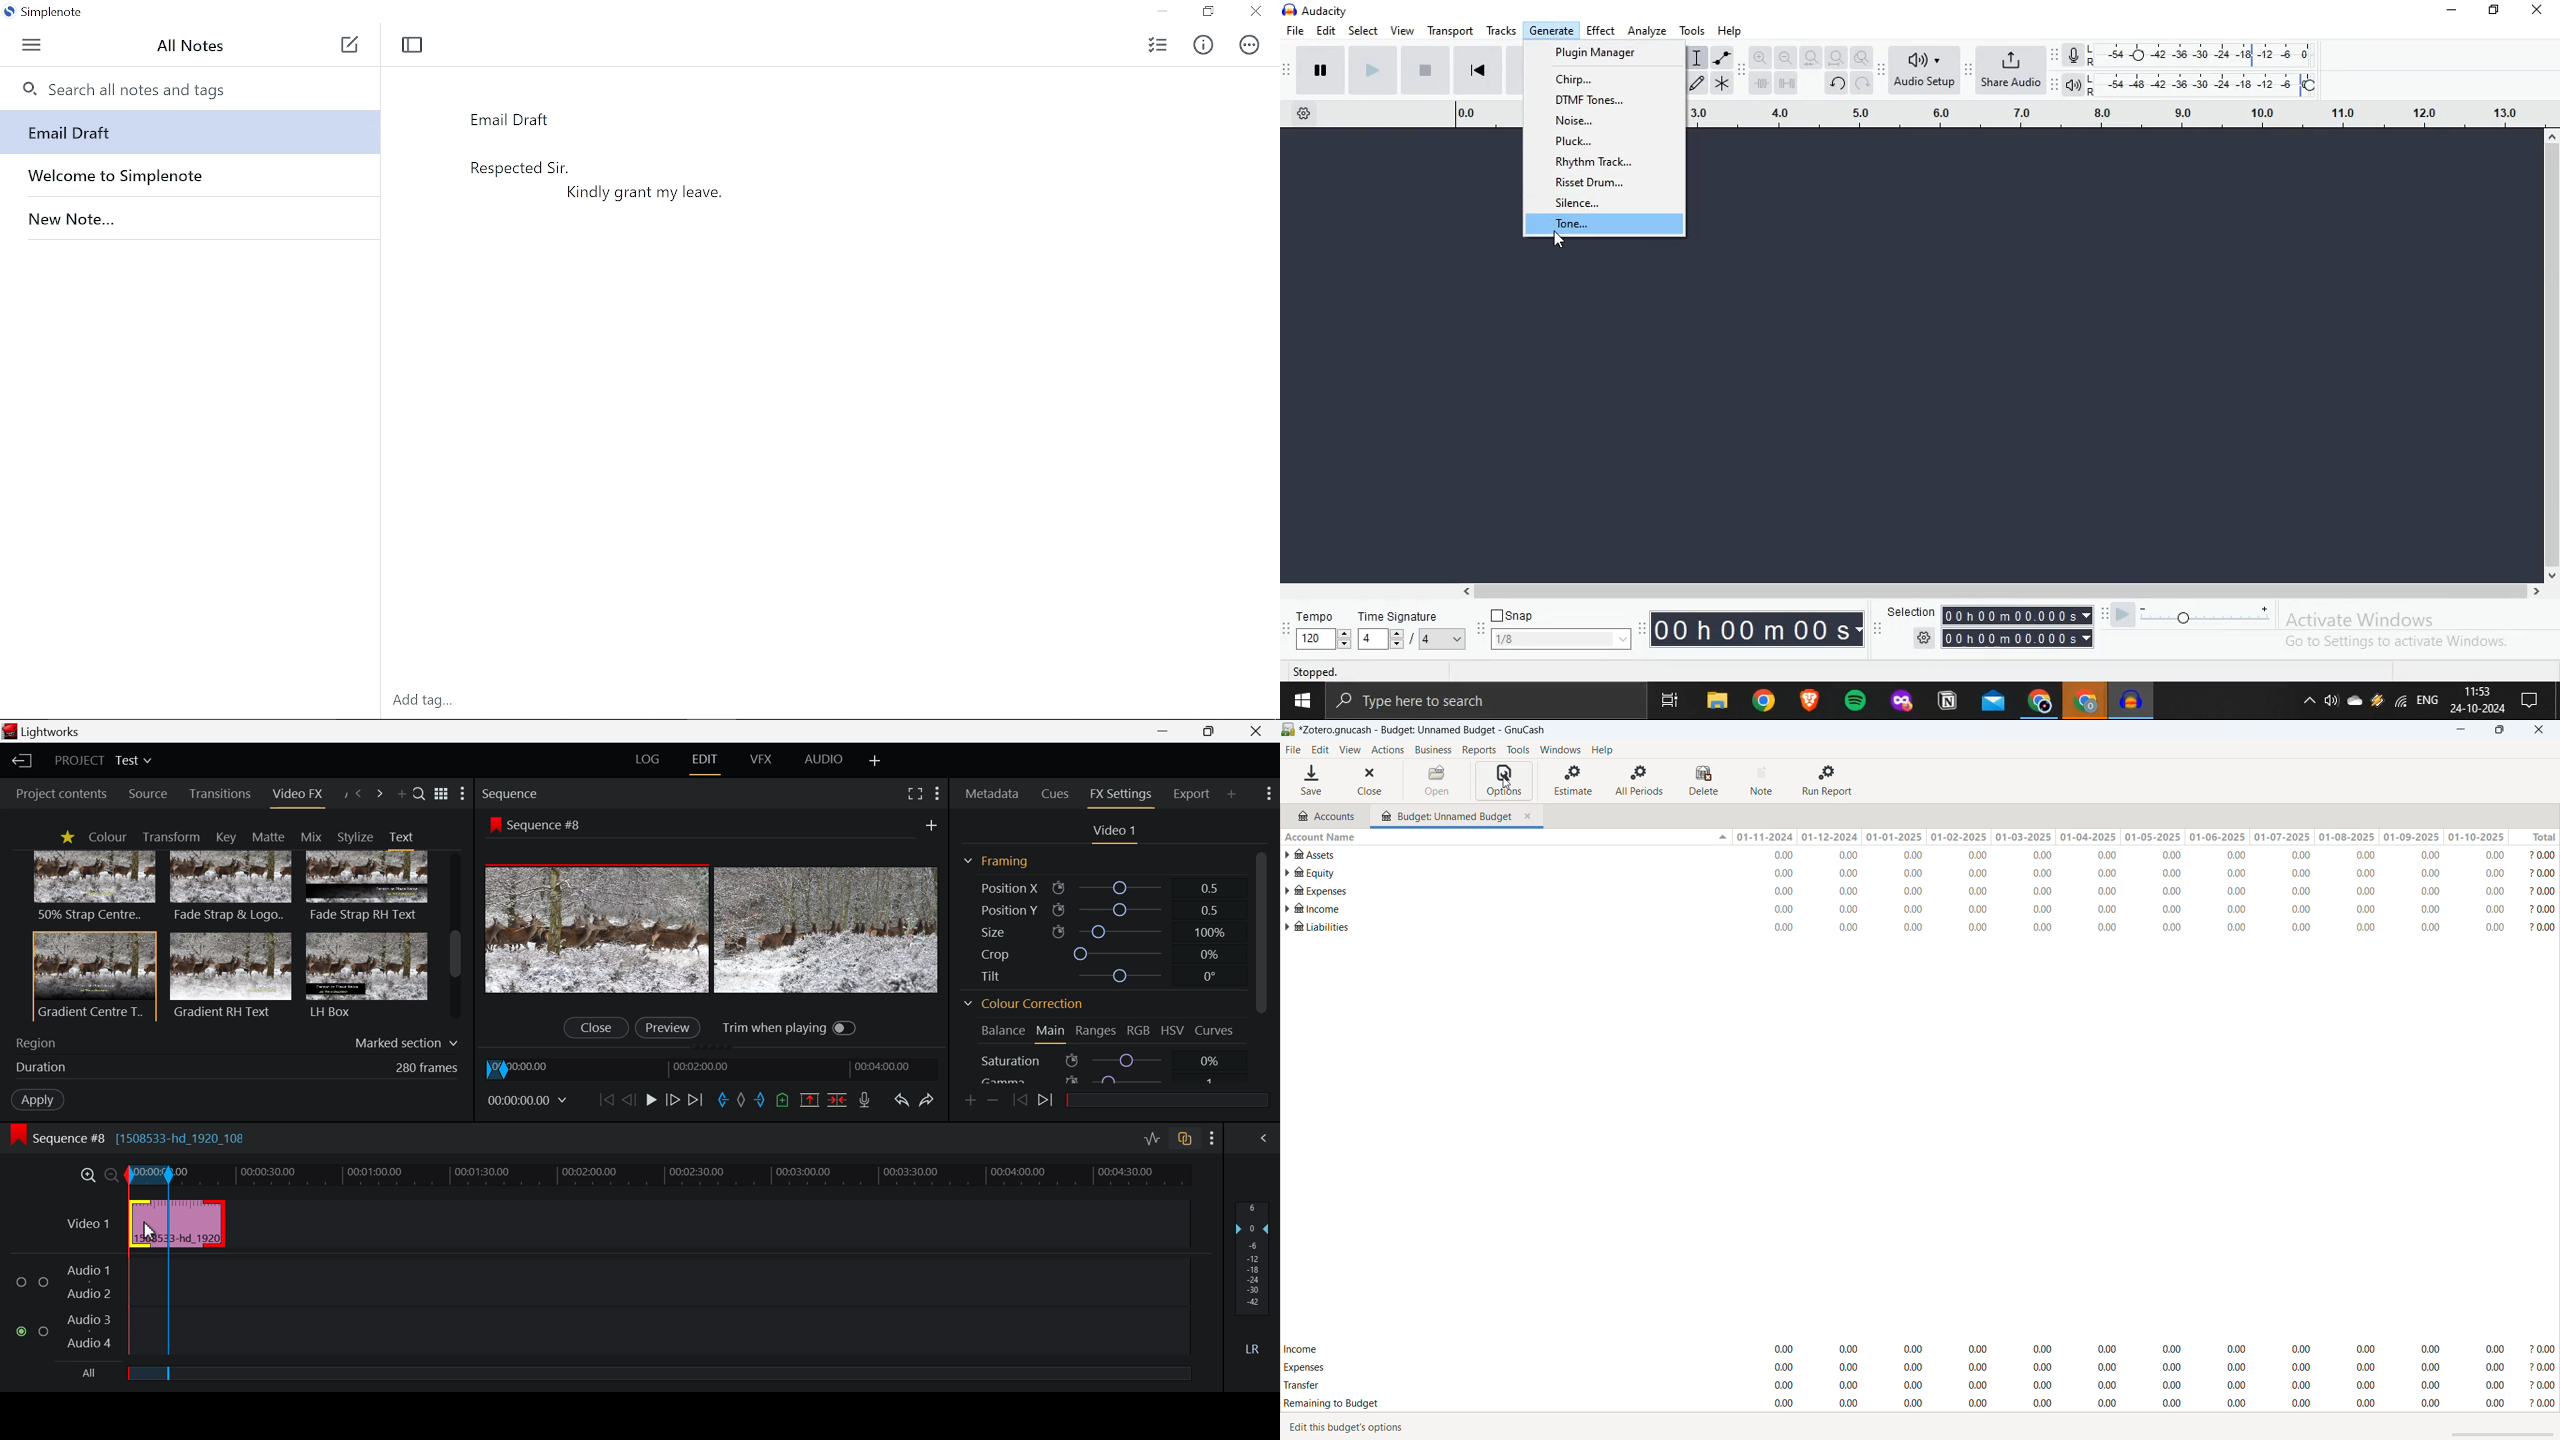 The width and height of the screenshot is (2576, 1456). What do you see at coordinates (85, 1318) in the screenshot?
I see `audio 3` at bounding box center [85, 1318].